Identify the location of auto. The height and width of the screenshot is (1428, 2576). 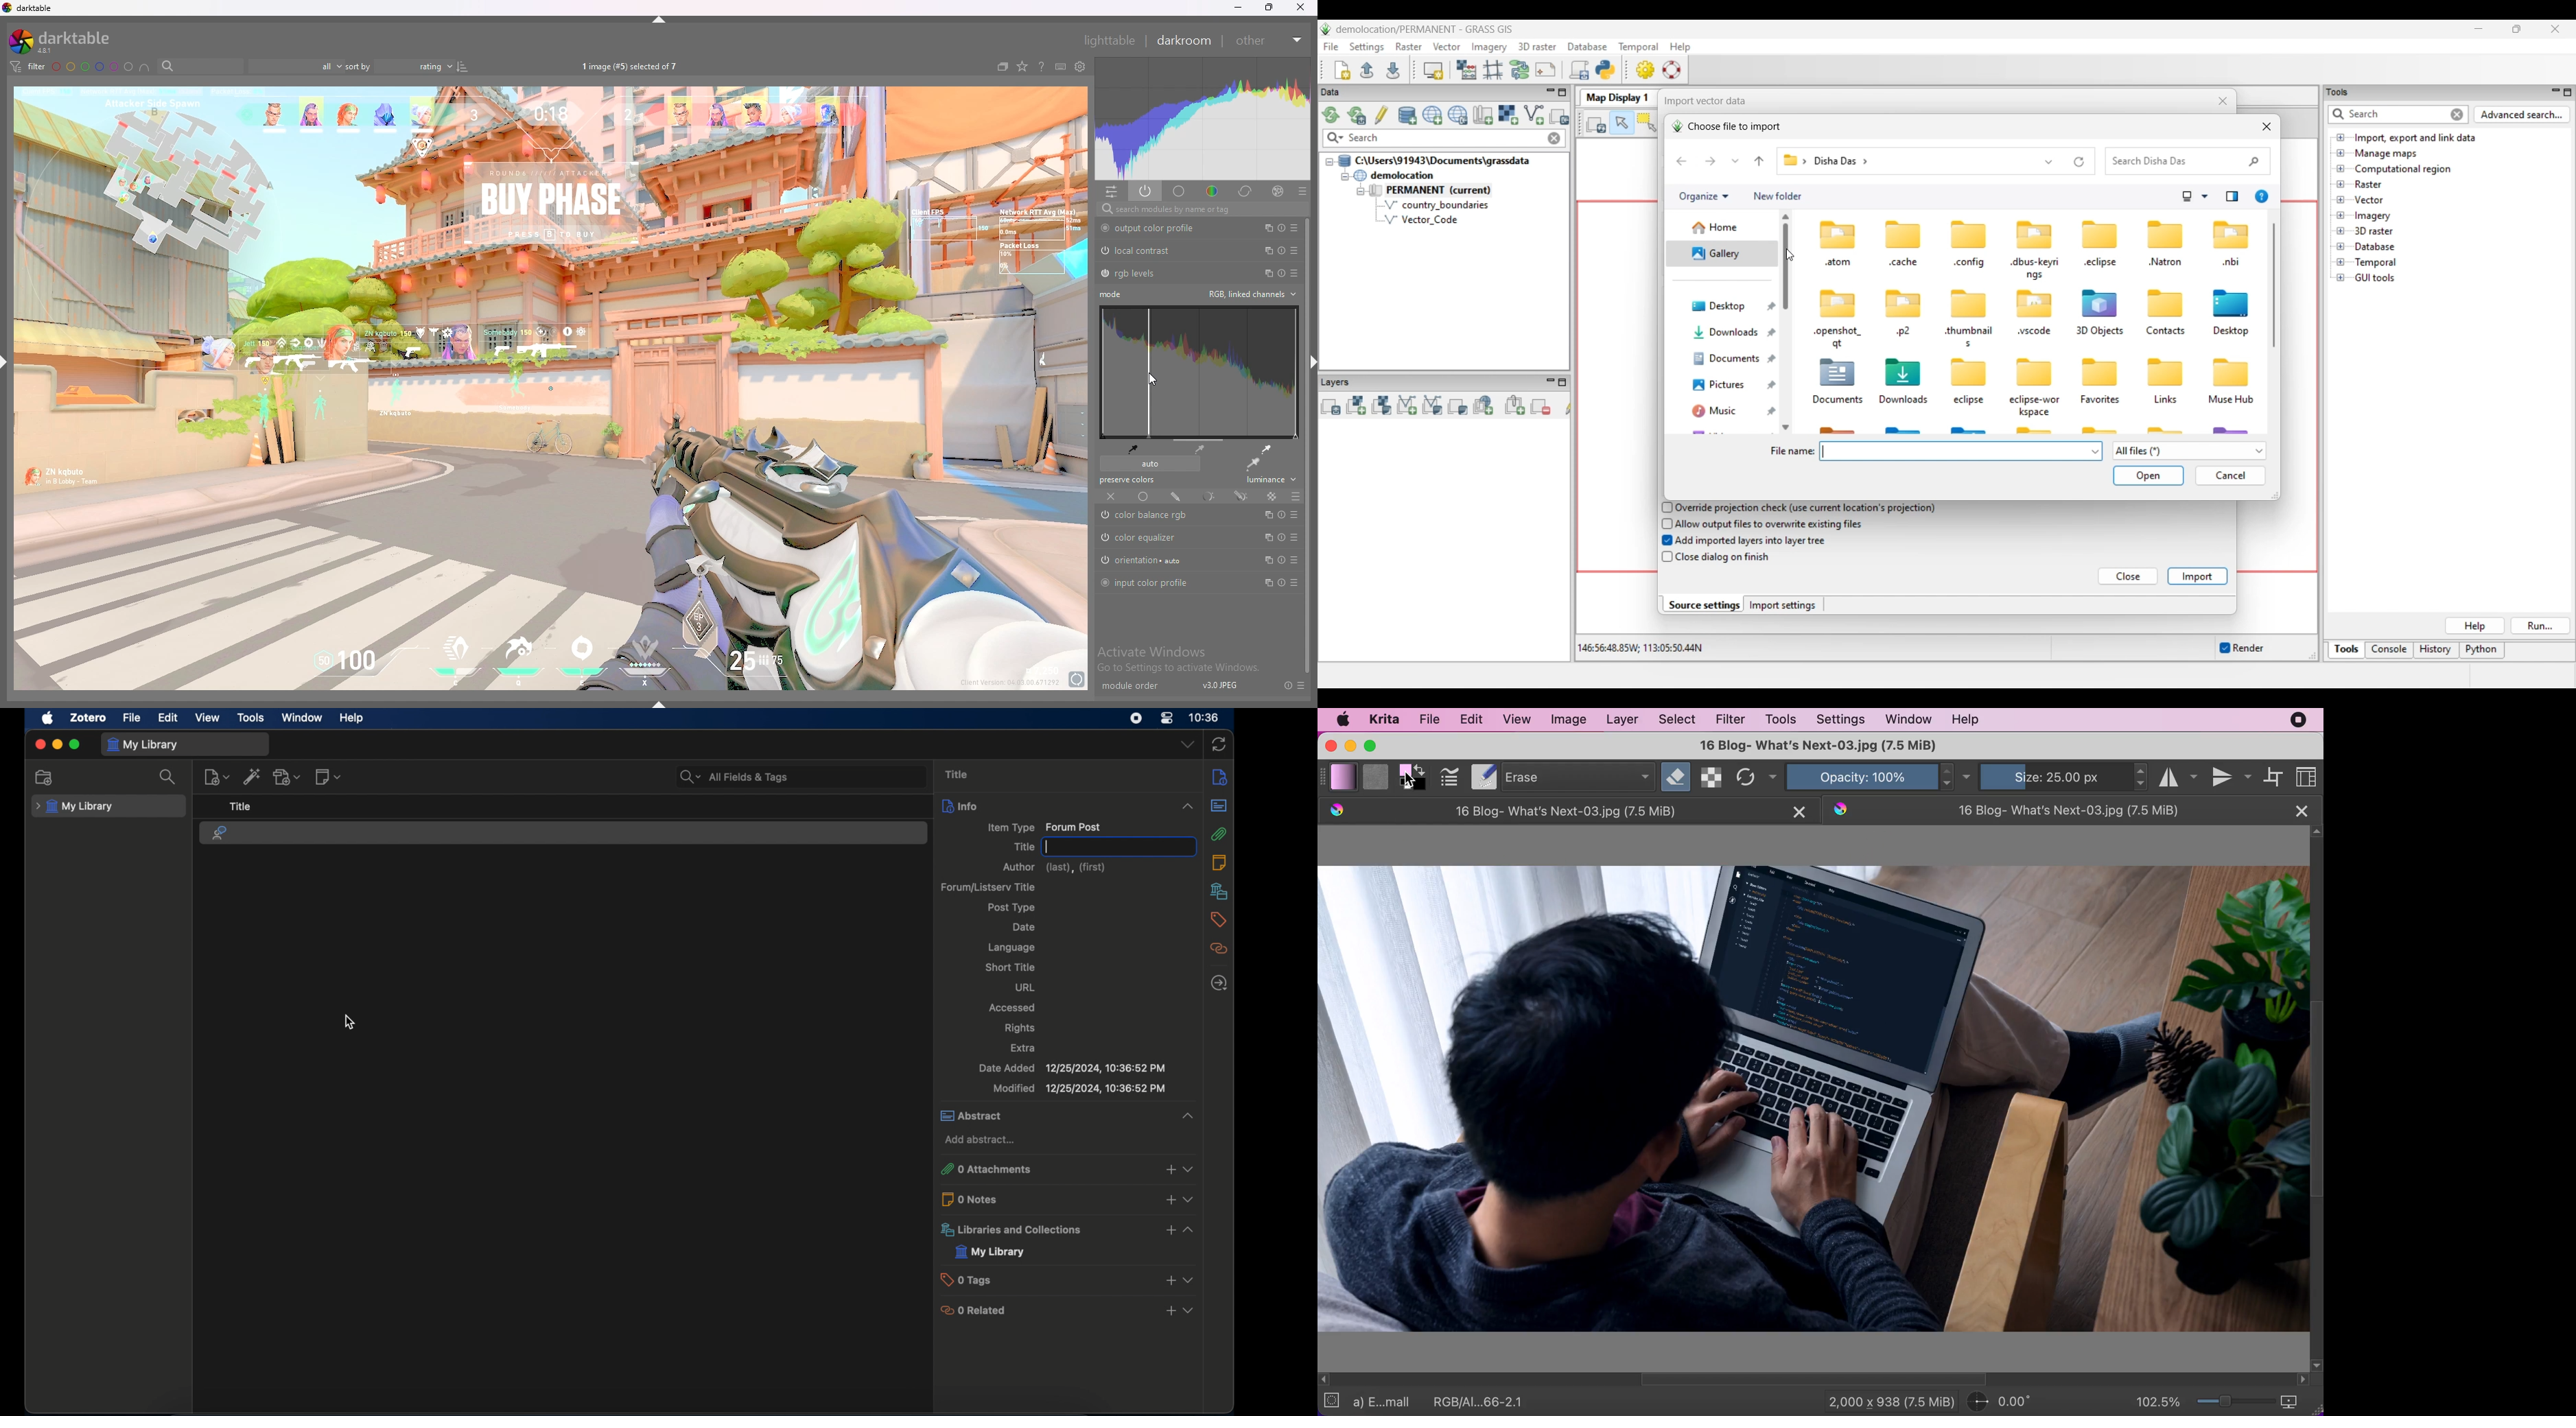
(1149, 464).